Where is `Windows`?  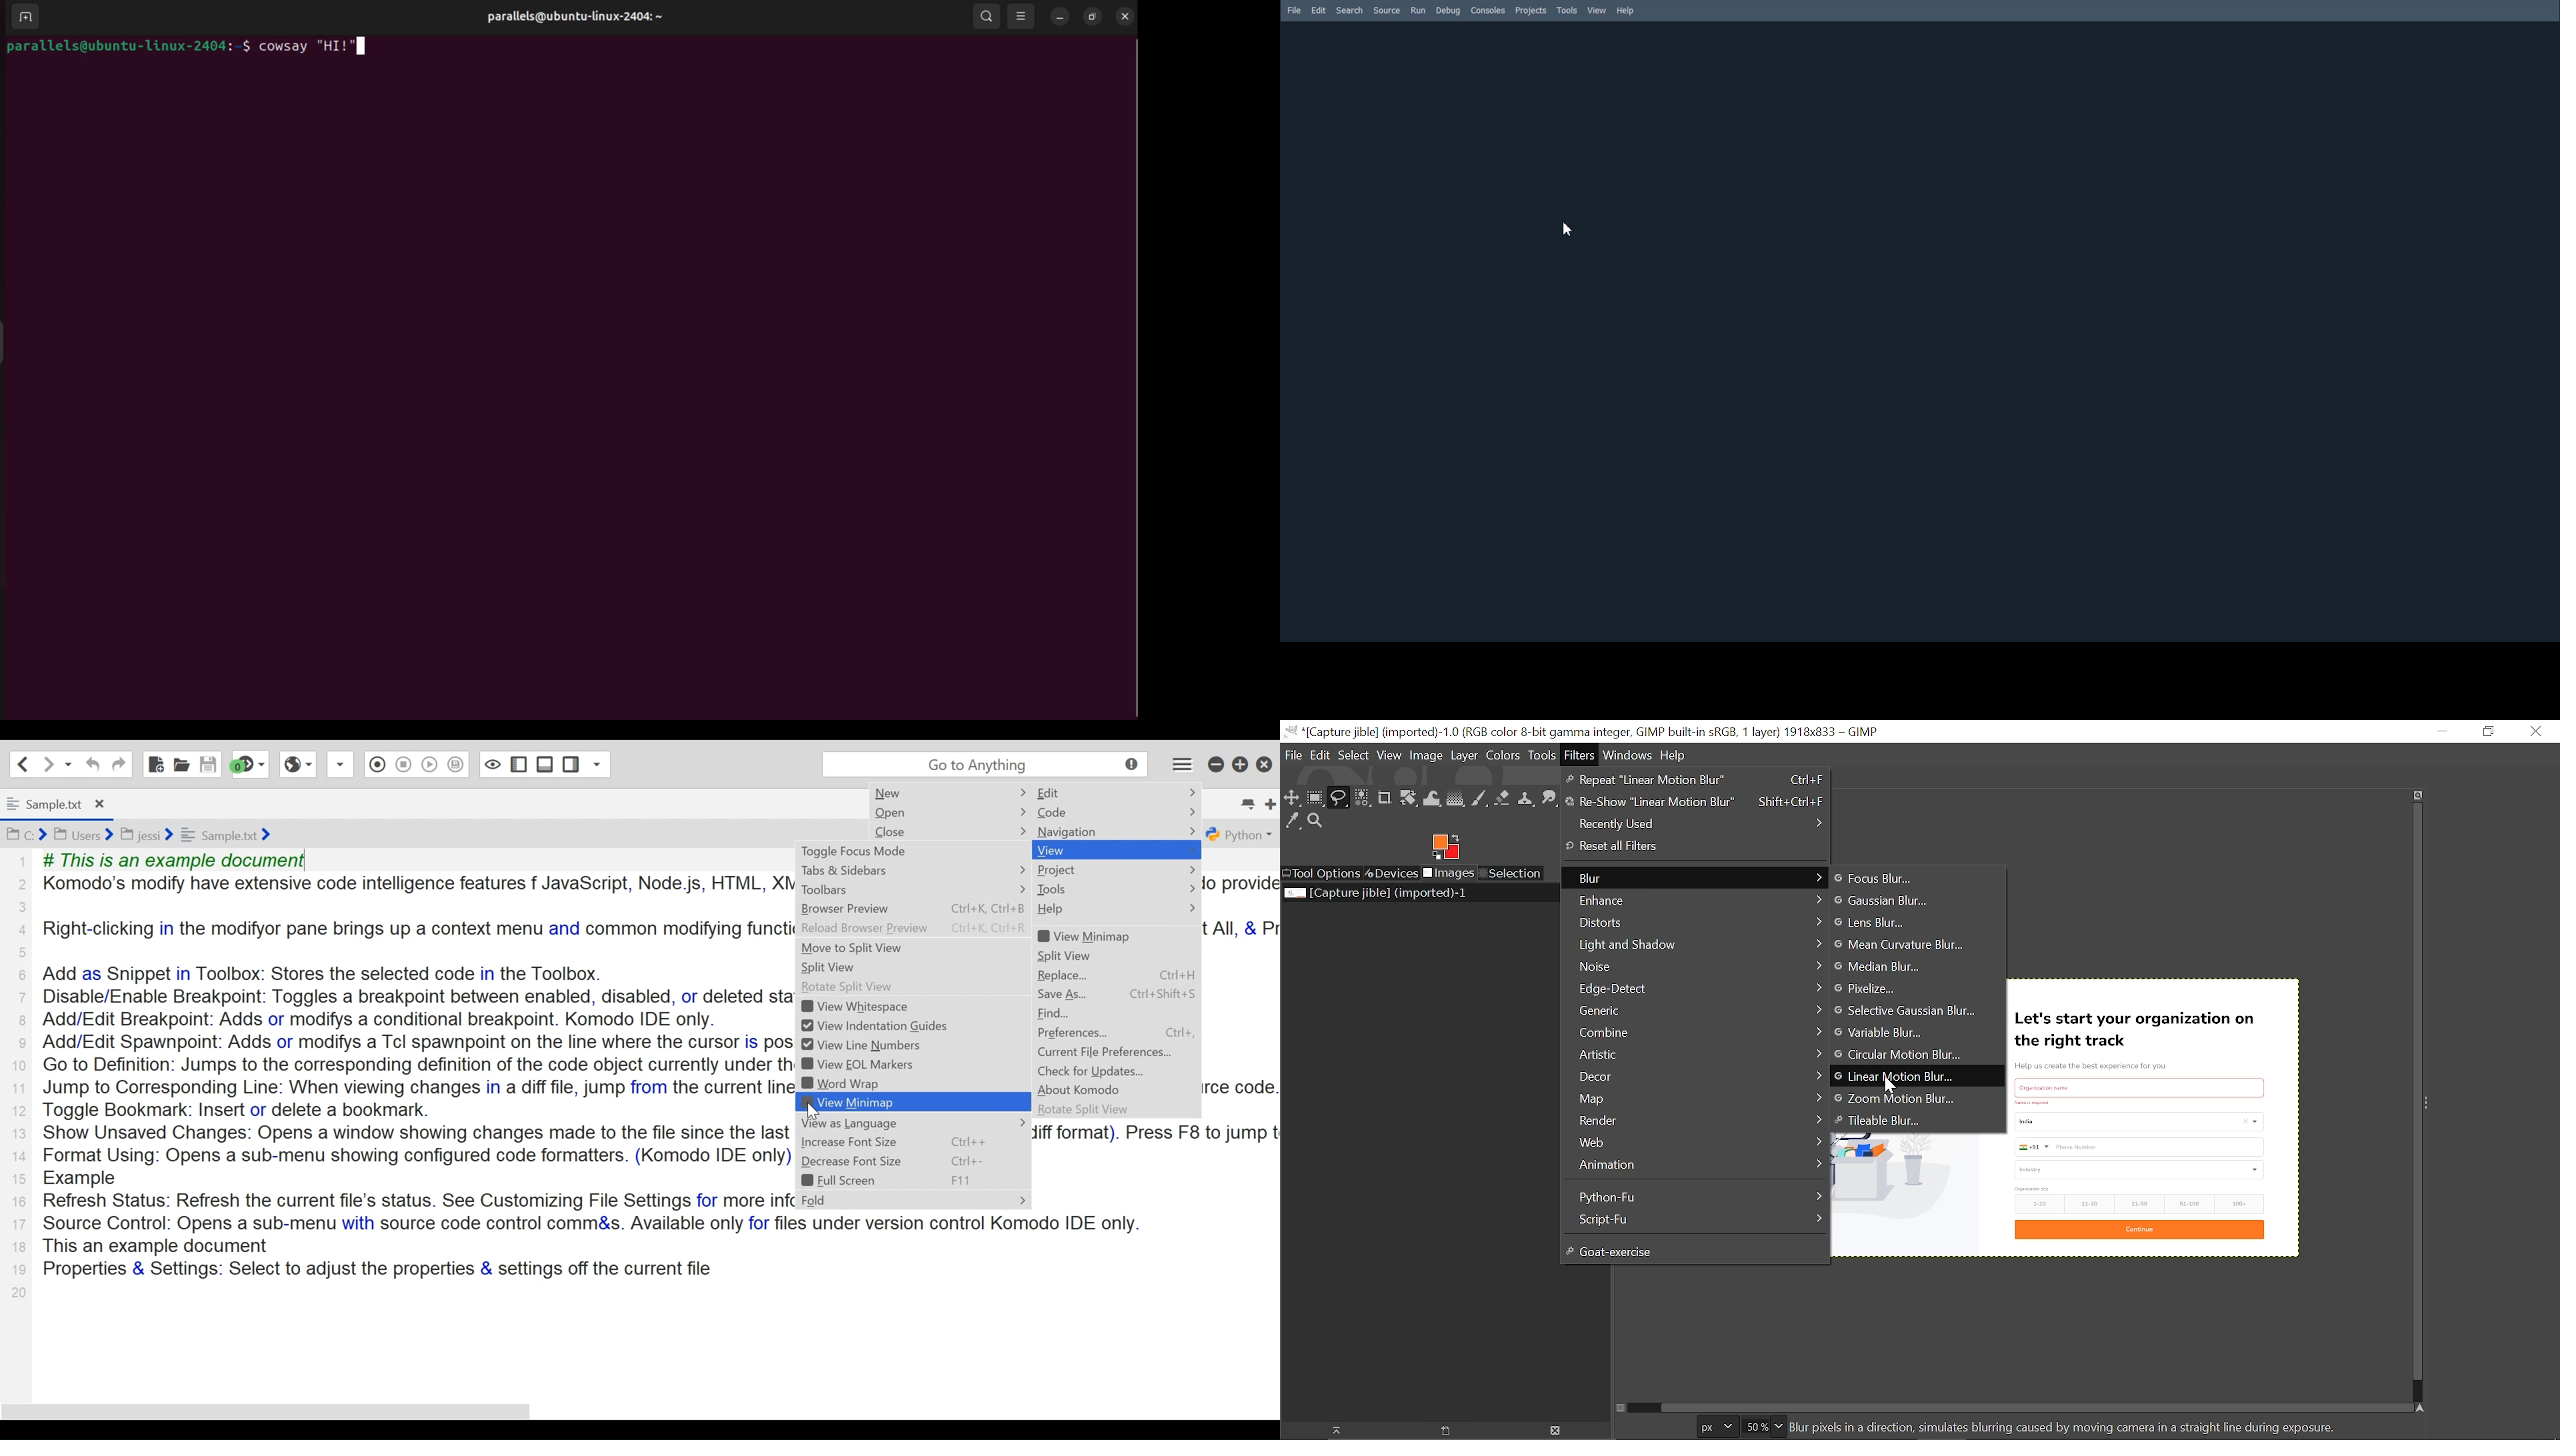
Windows is located at coordinates (1629, 757).